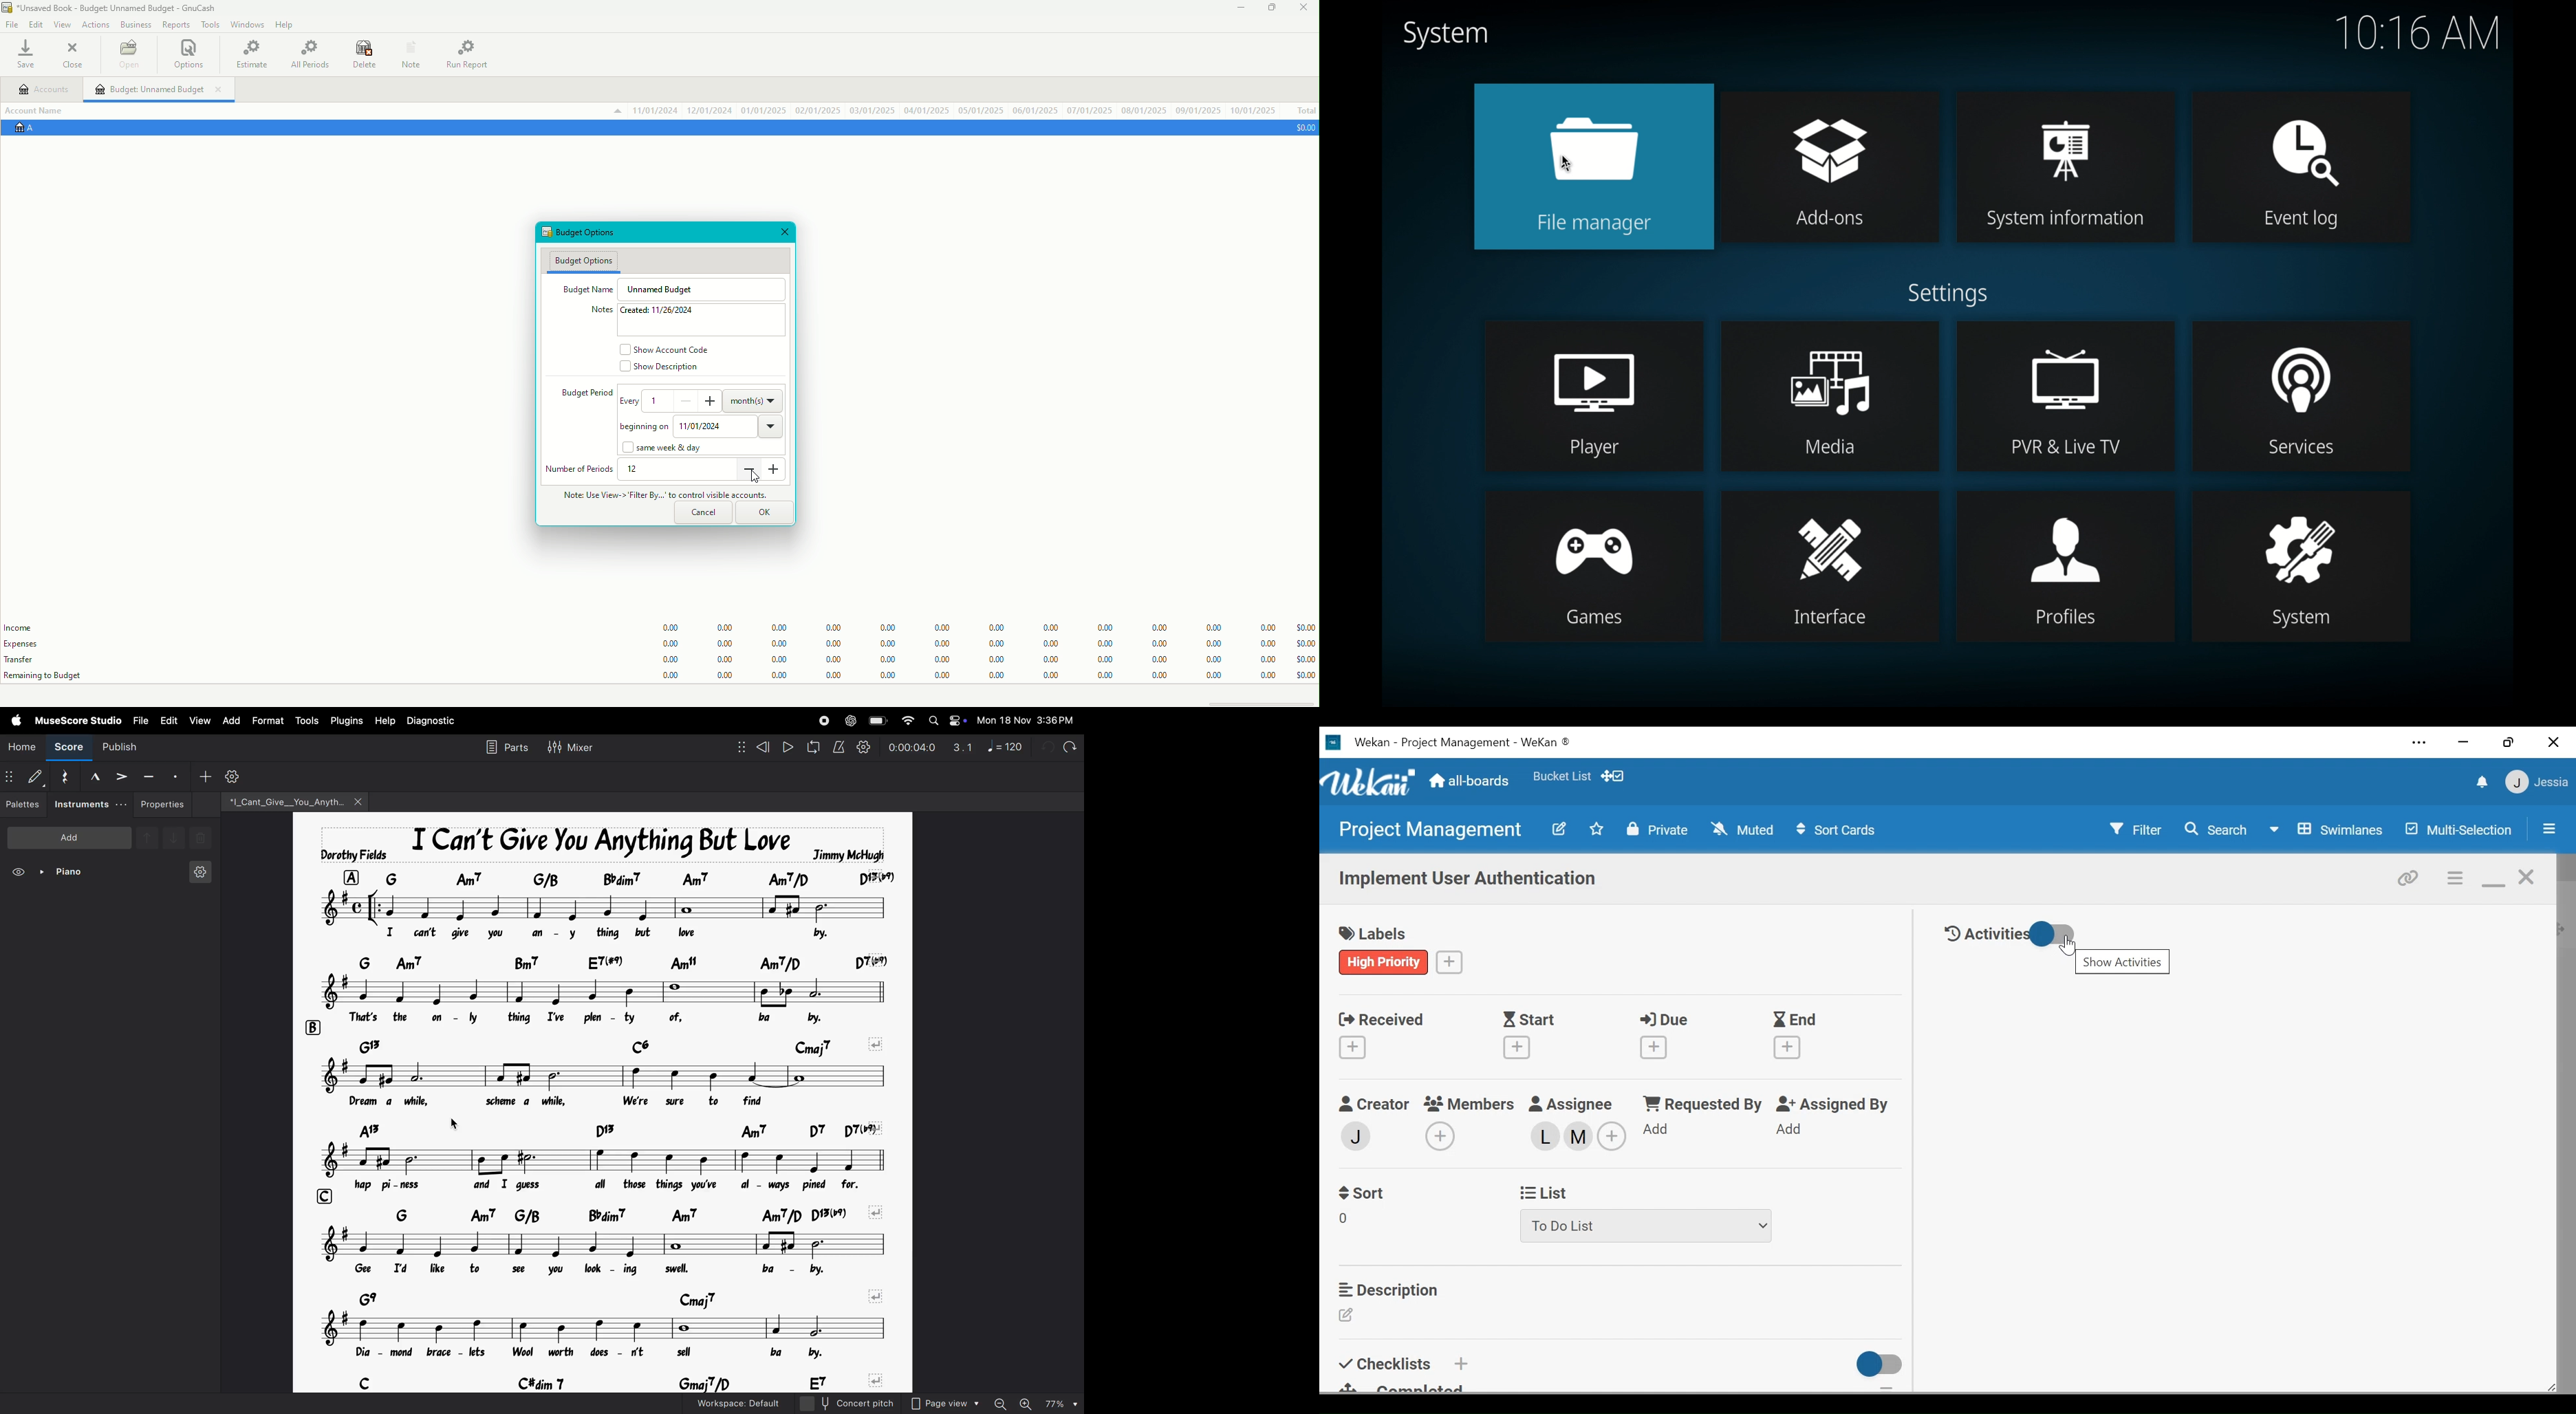 Image resolution: width=2576 pixels, height=1428 pixels. What do you see at coordinates (610, 1075) in the screenshot?
I see `notes` at bounding box center [610, 1075].